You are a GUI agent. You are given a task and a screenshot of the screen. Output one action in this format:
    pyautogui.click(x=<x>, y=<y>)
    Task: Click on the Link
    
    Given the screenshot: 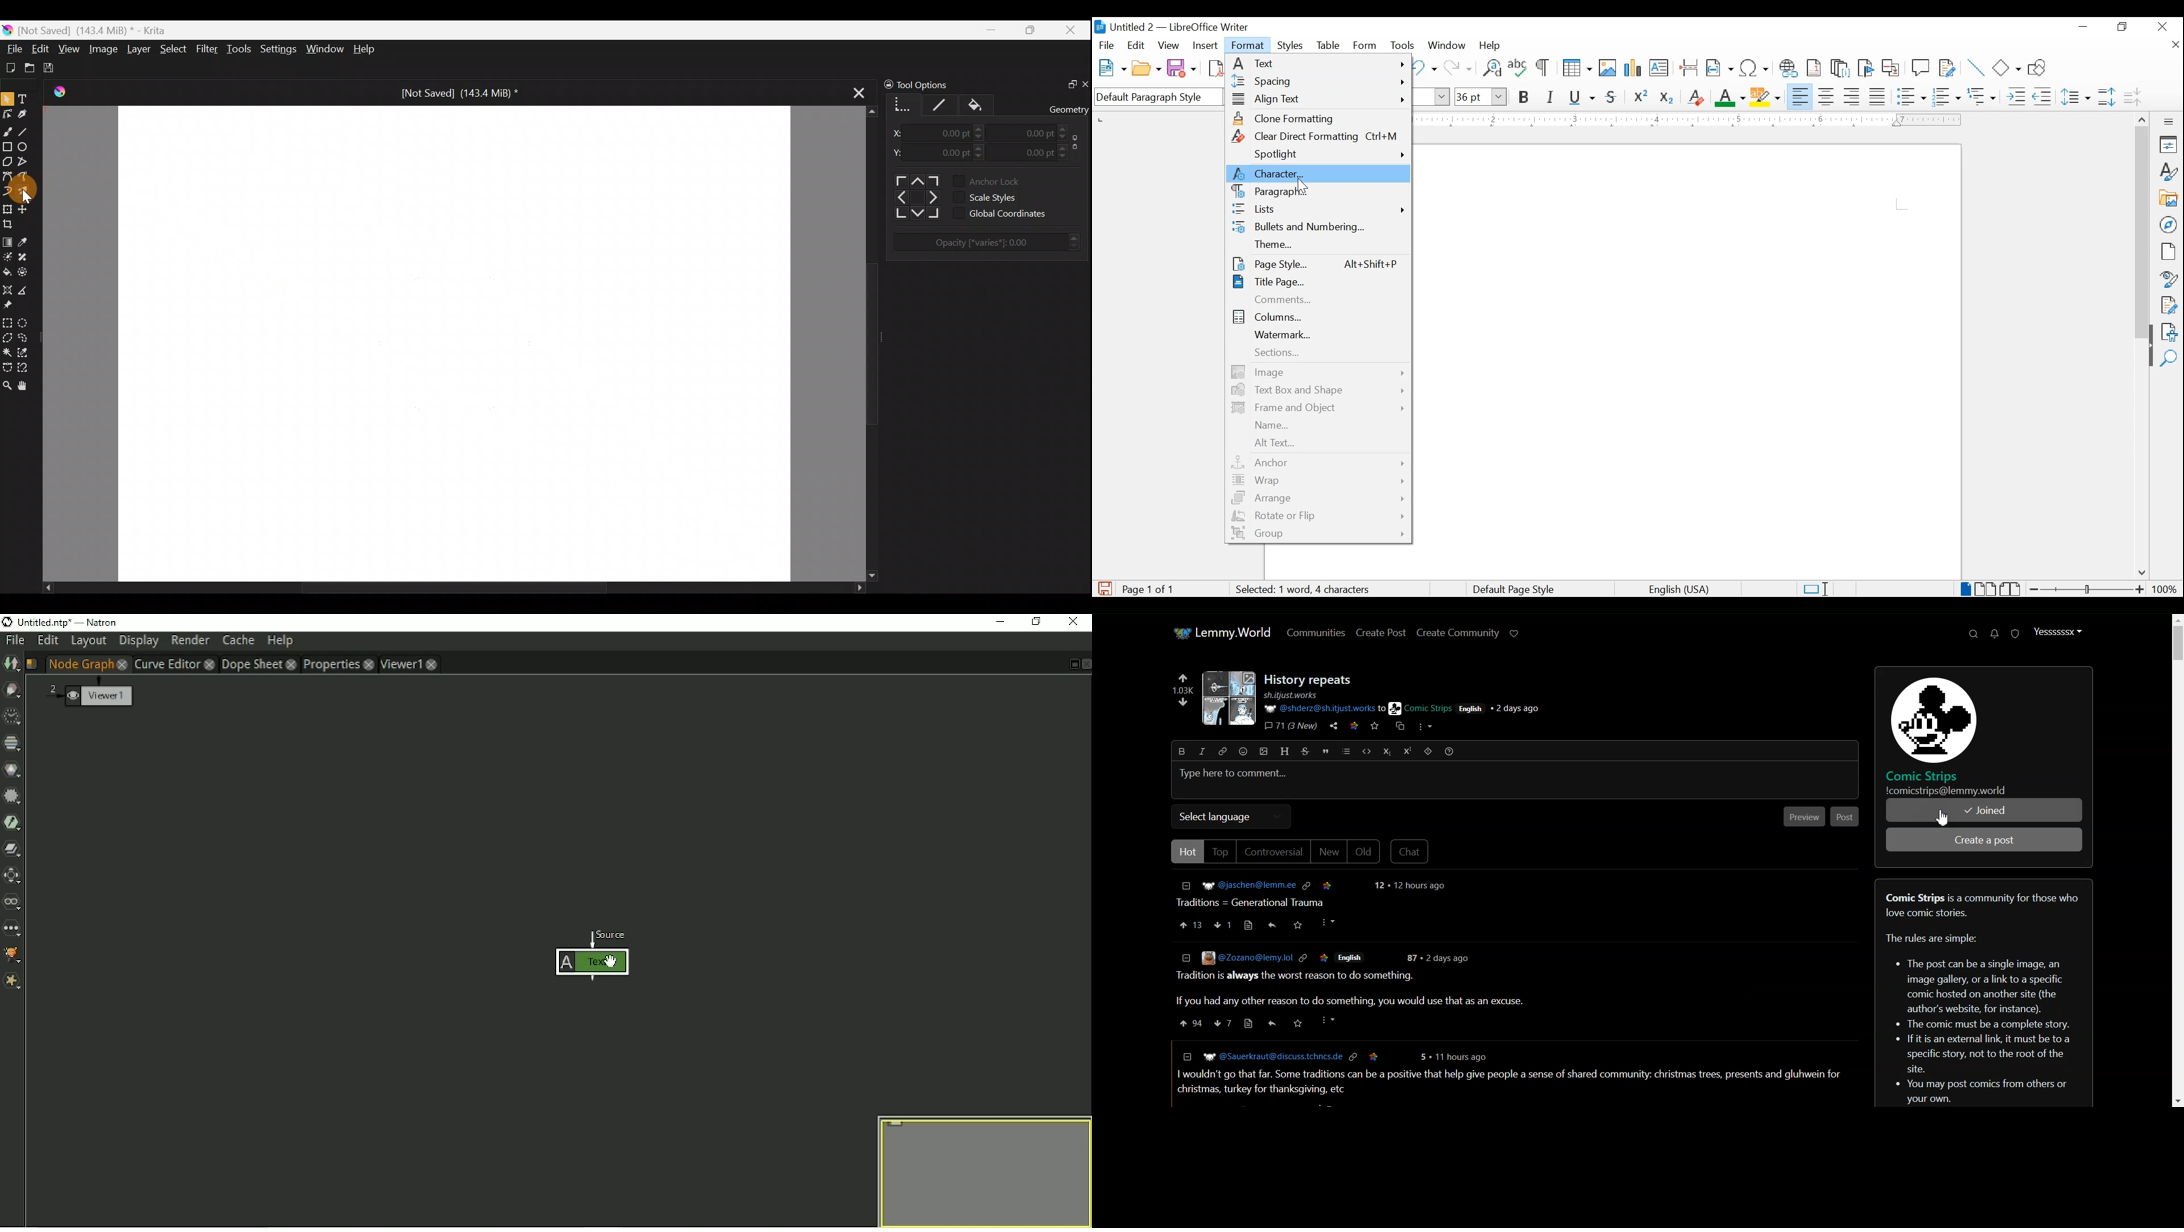 What is the action you would take?
    pyautogui.click(x=1354, y=1056)
    